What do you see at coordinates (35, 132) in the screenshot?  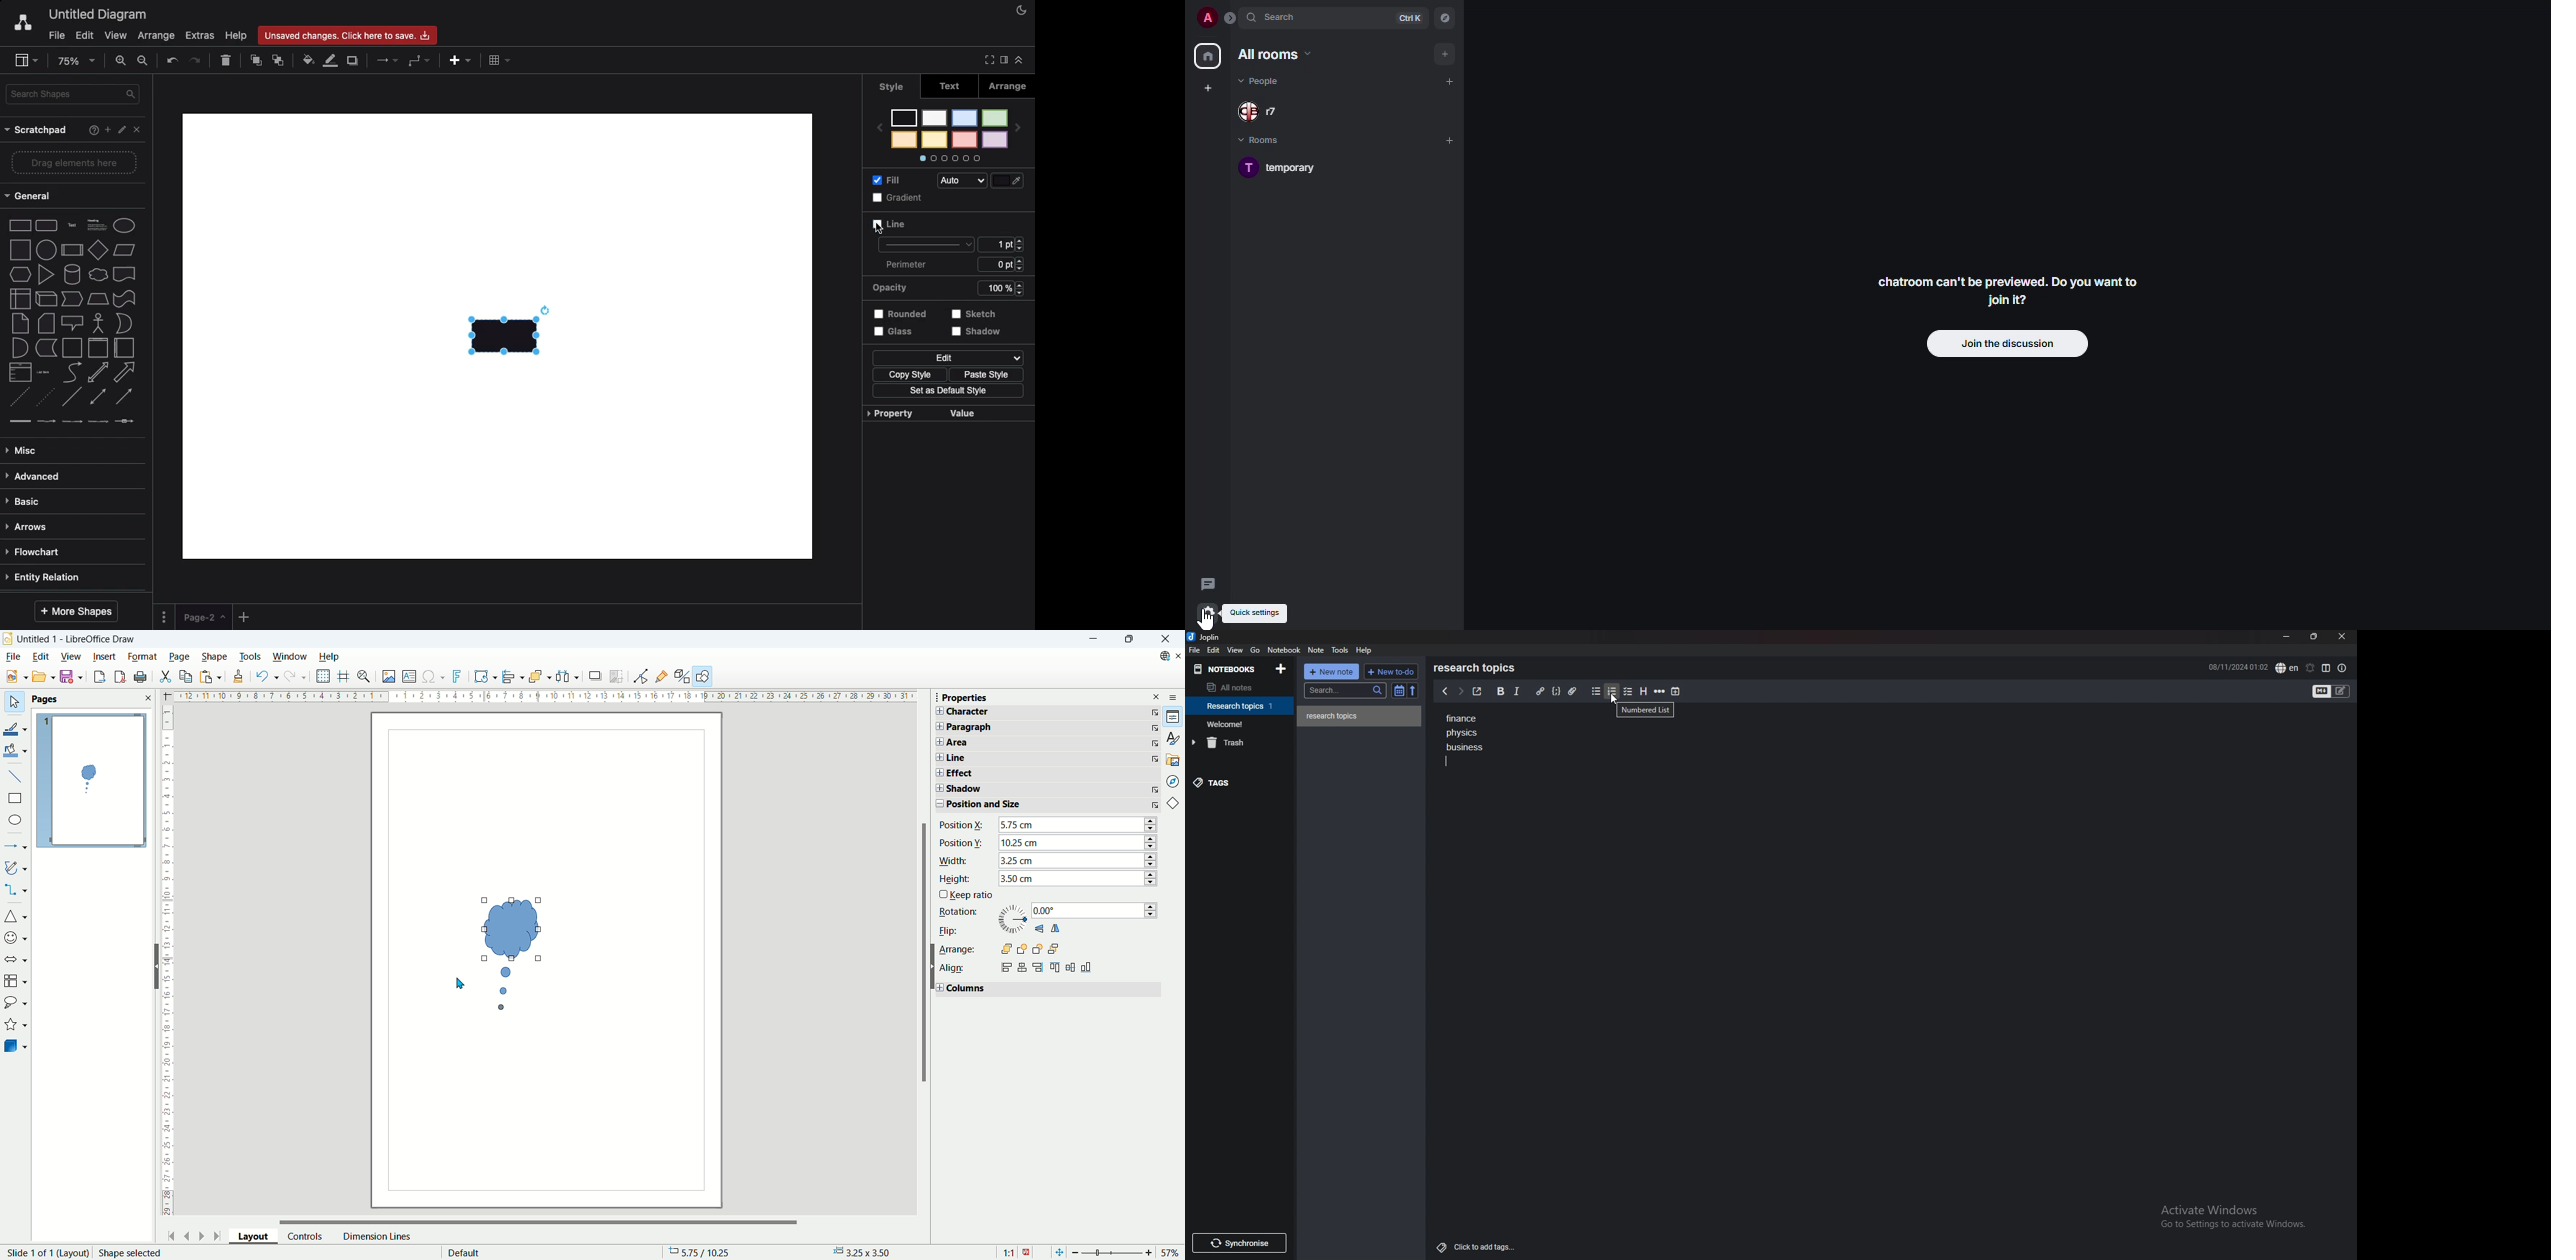 I see `Scratchpad` at bounding box center [35, 132].